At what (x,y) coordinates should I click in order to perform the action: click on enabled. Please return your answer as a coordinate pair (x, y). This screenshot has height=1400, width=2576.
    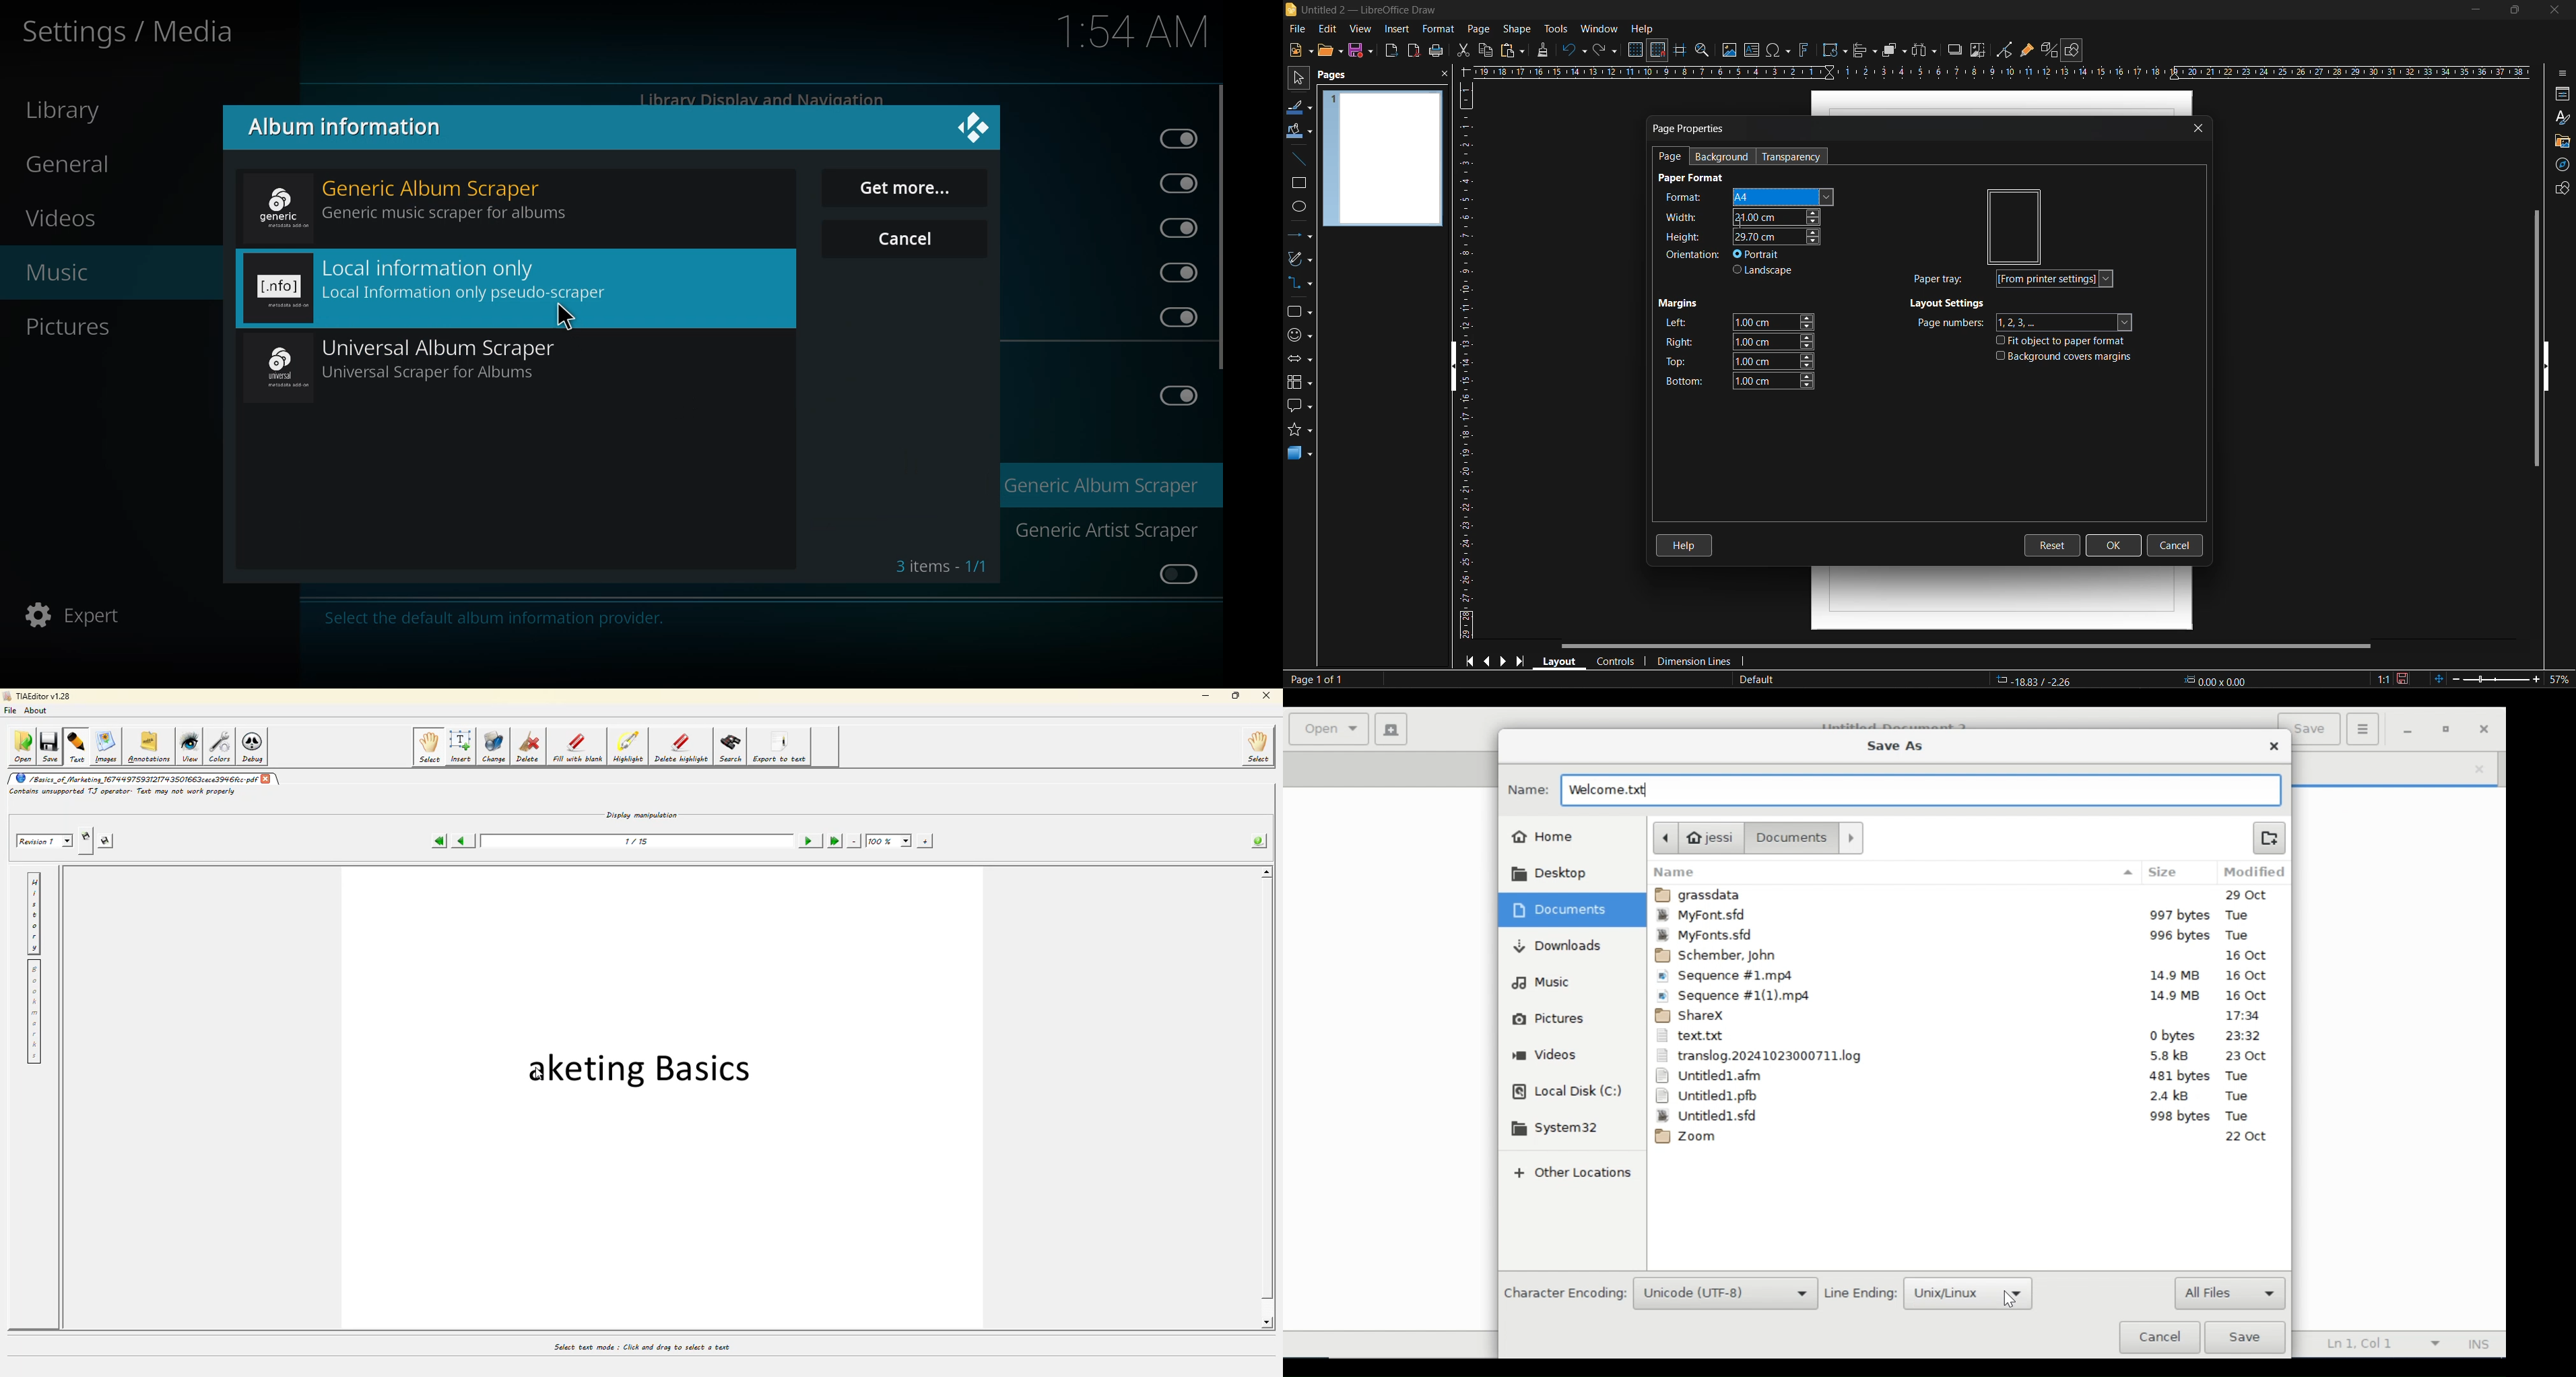
    Looking at the image, I should click on (1173, 183).